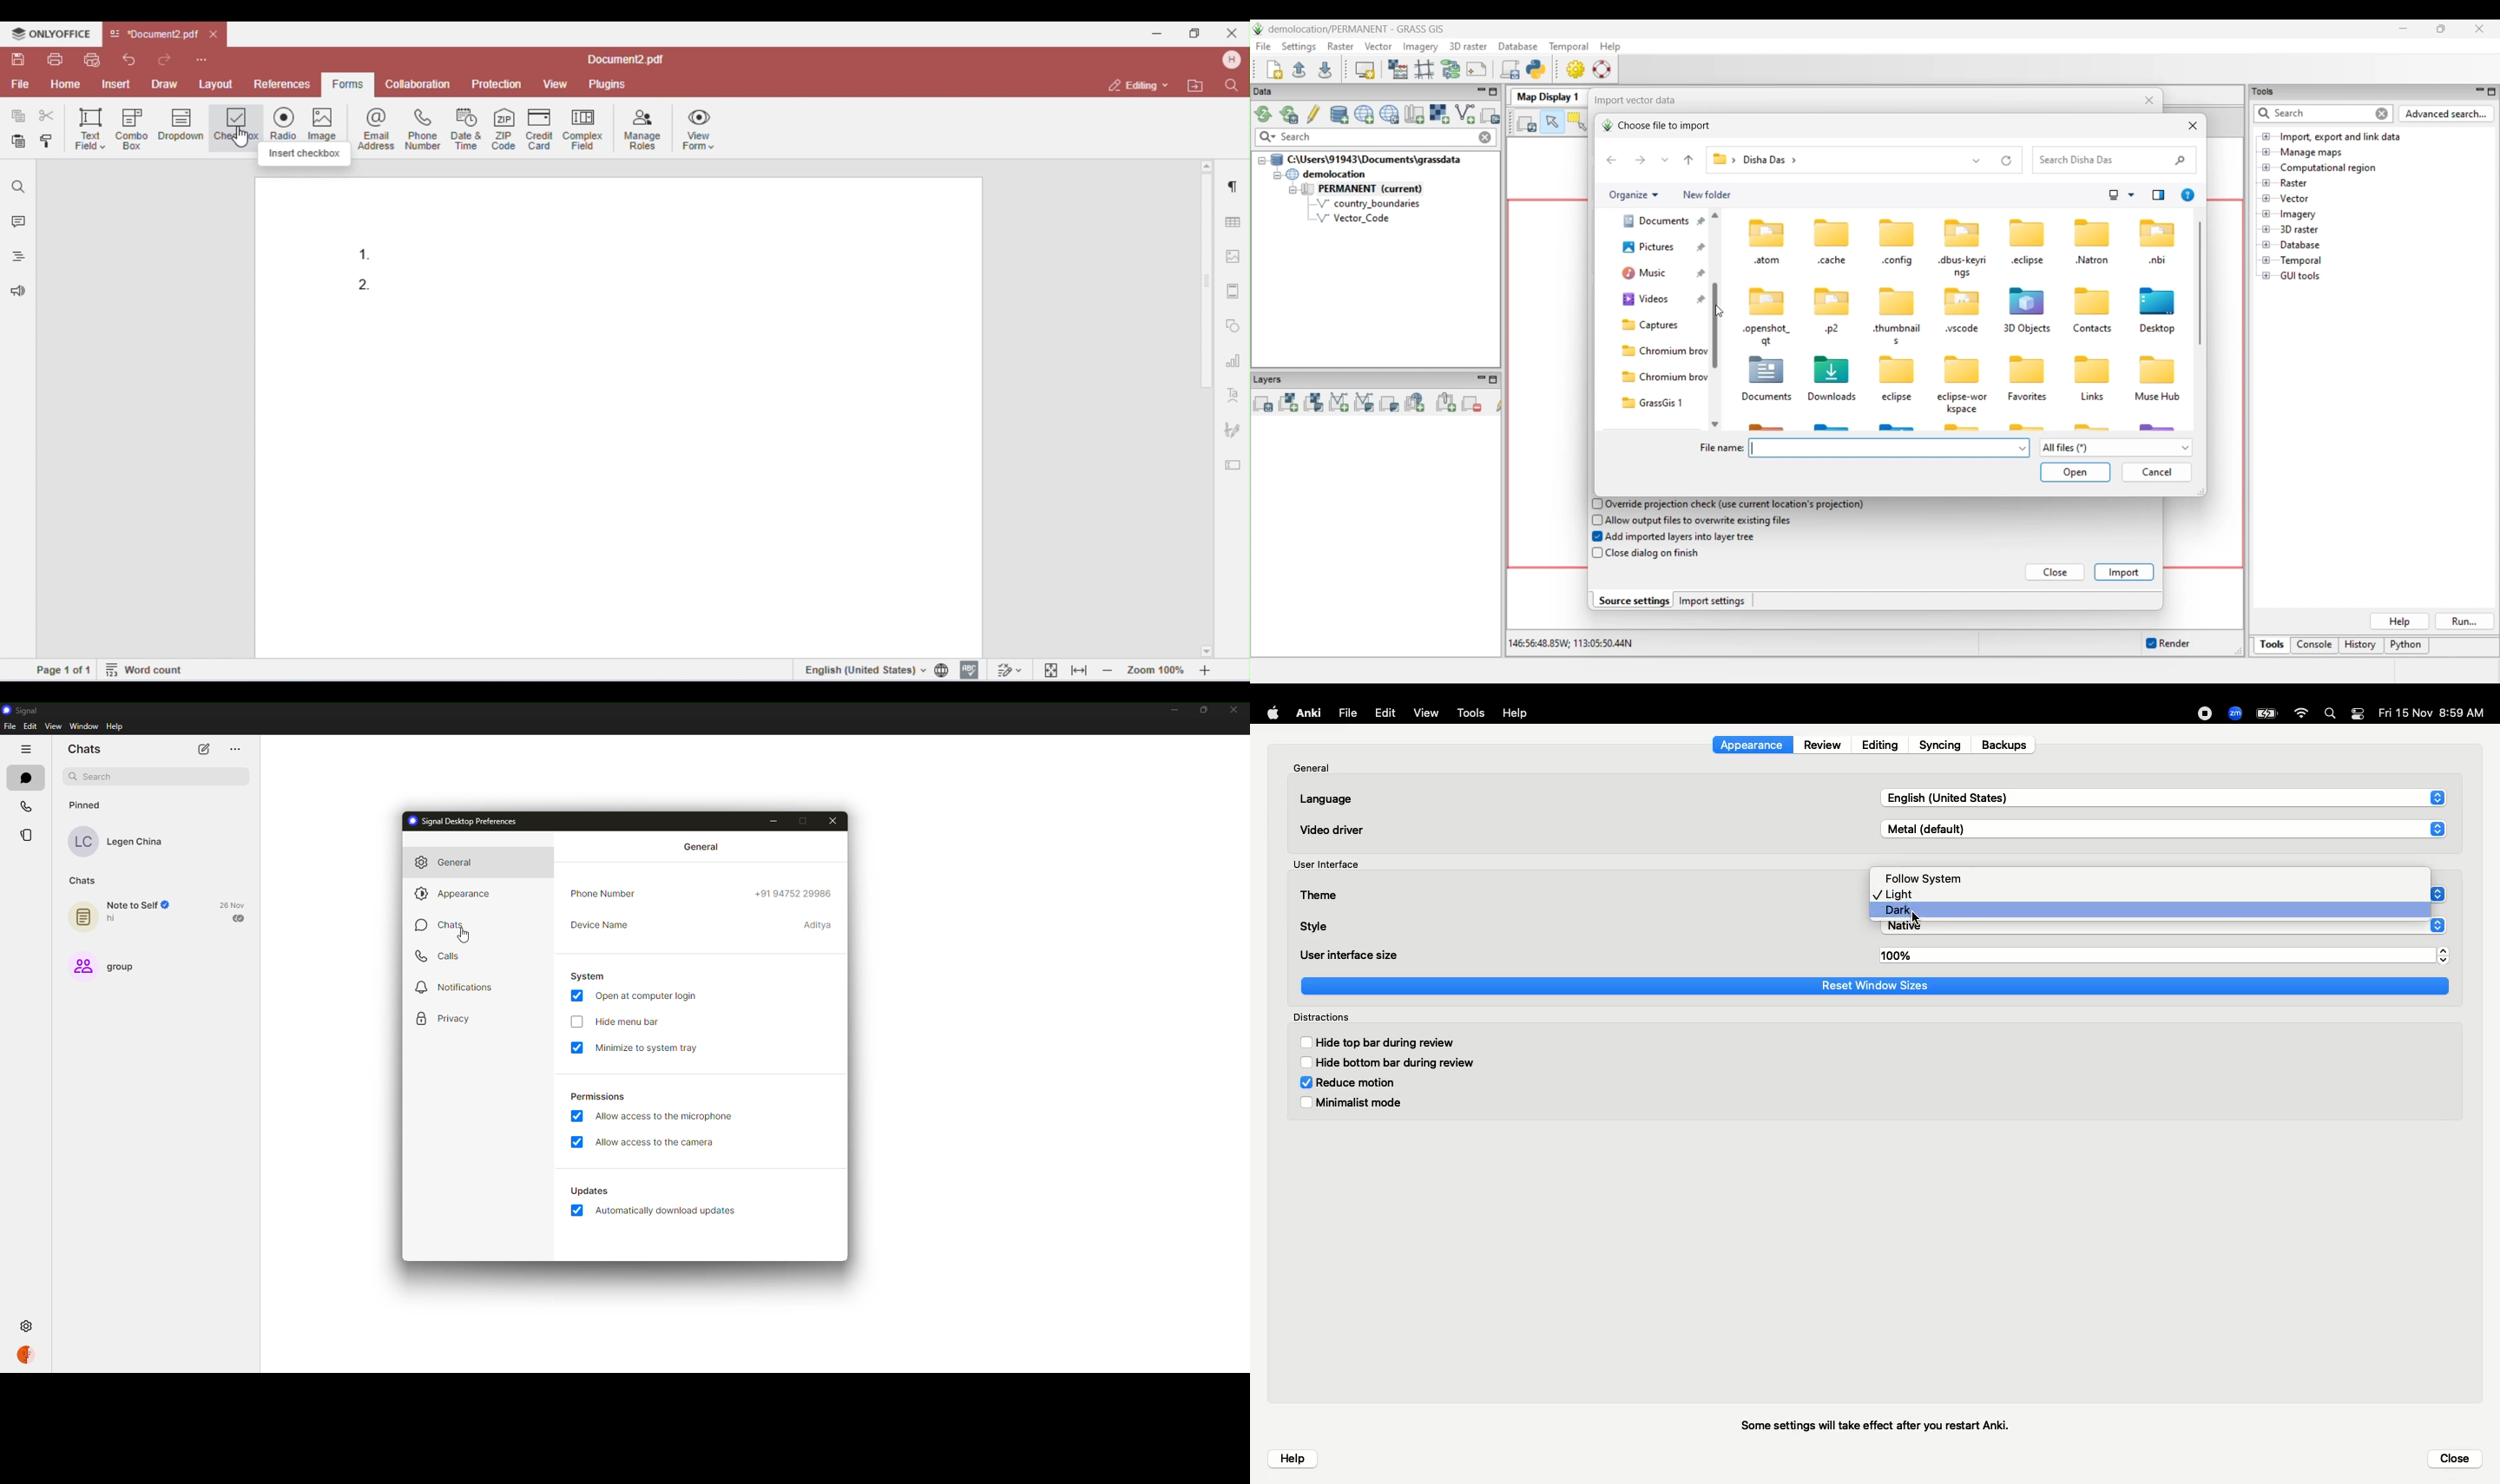 Image resolution: width=2520 pixels, height=1484 pixels. I want to click on cursor, so click(1917, 916).